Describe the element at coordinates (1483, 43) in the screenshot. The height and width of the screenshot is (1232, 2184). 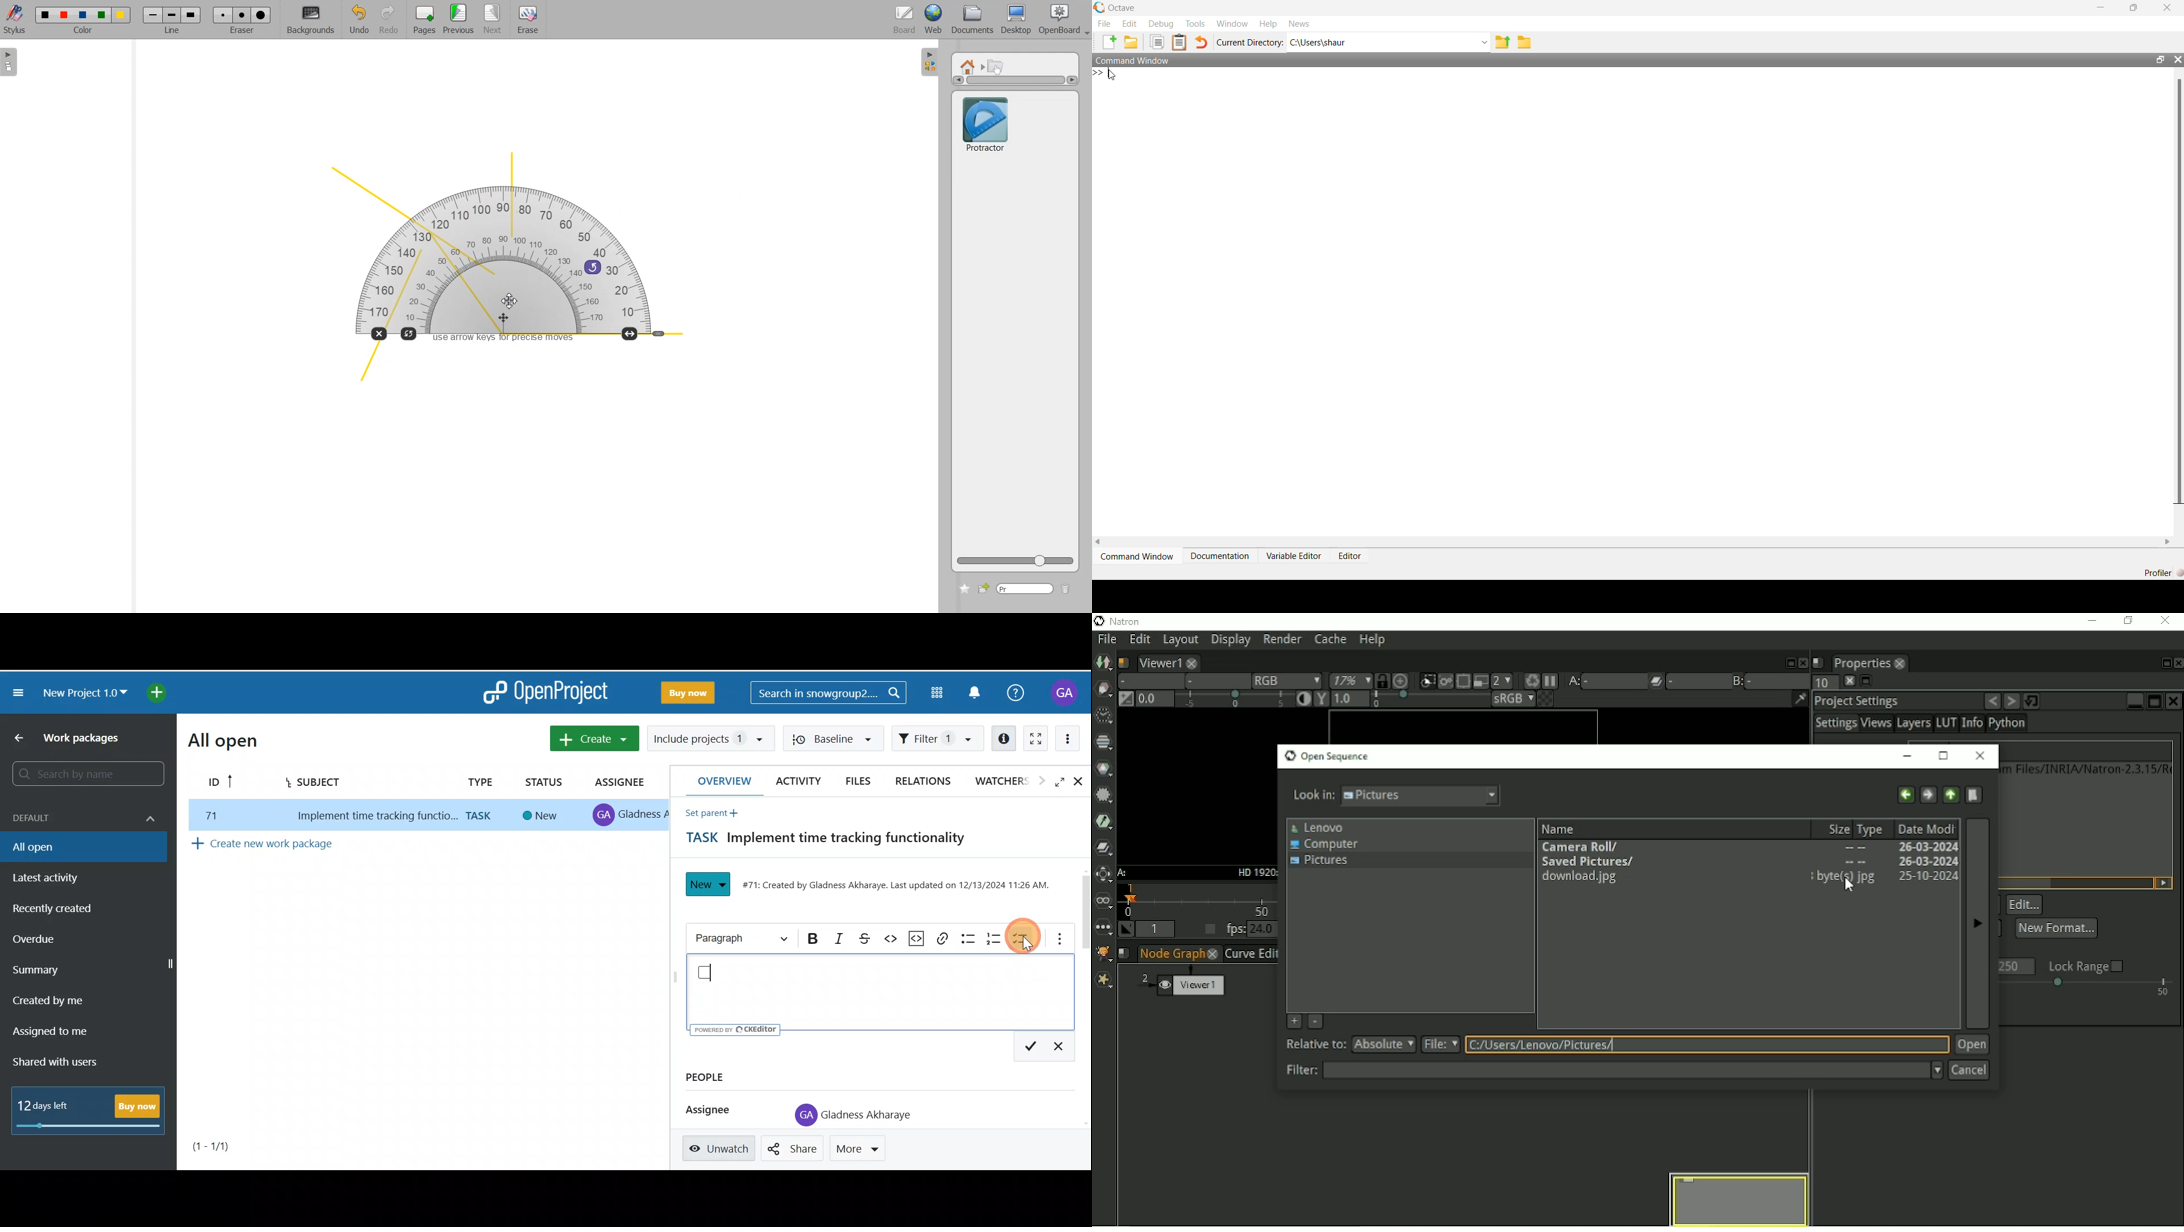
I see `Drop-down ` at that location.